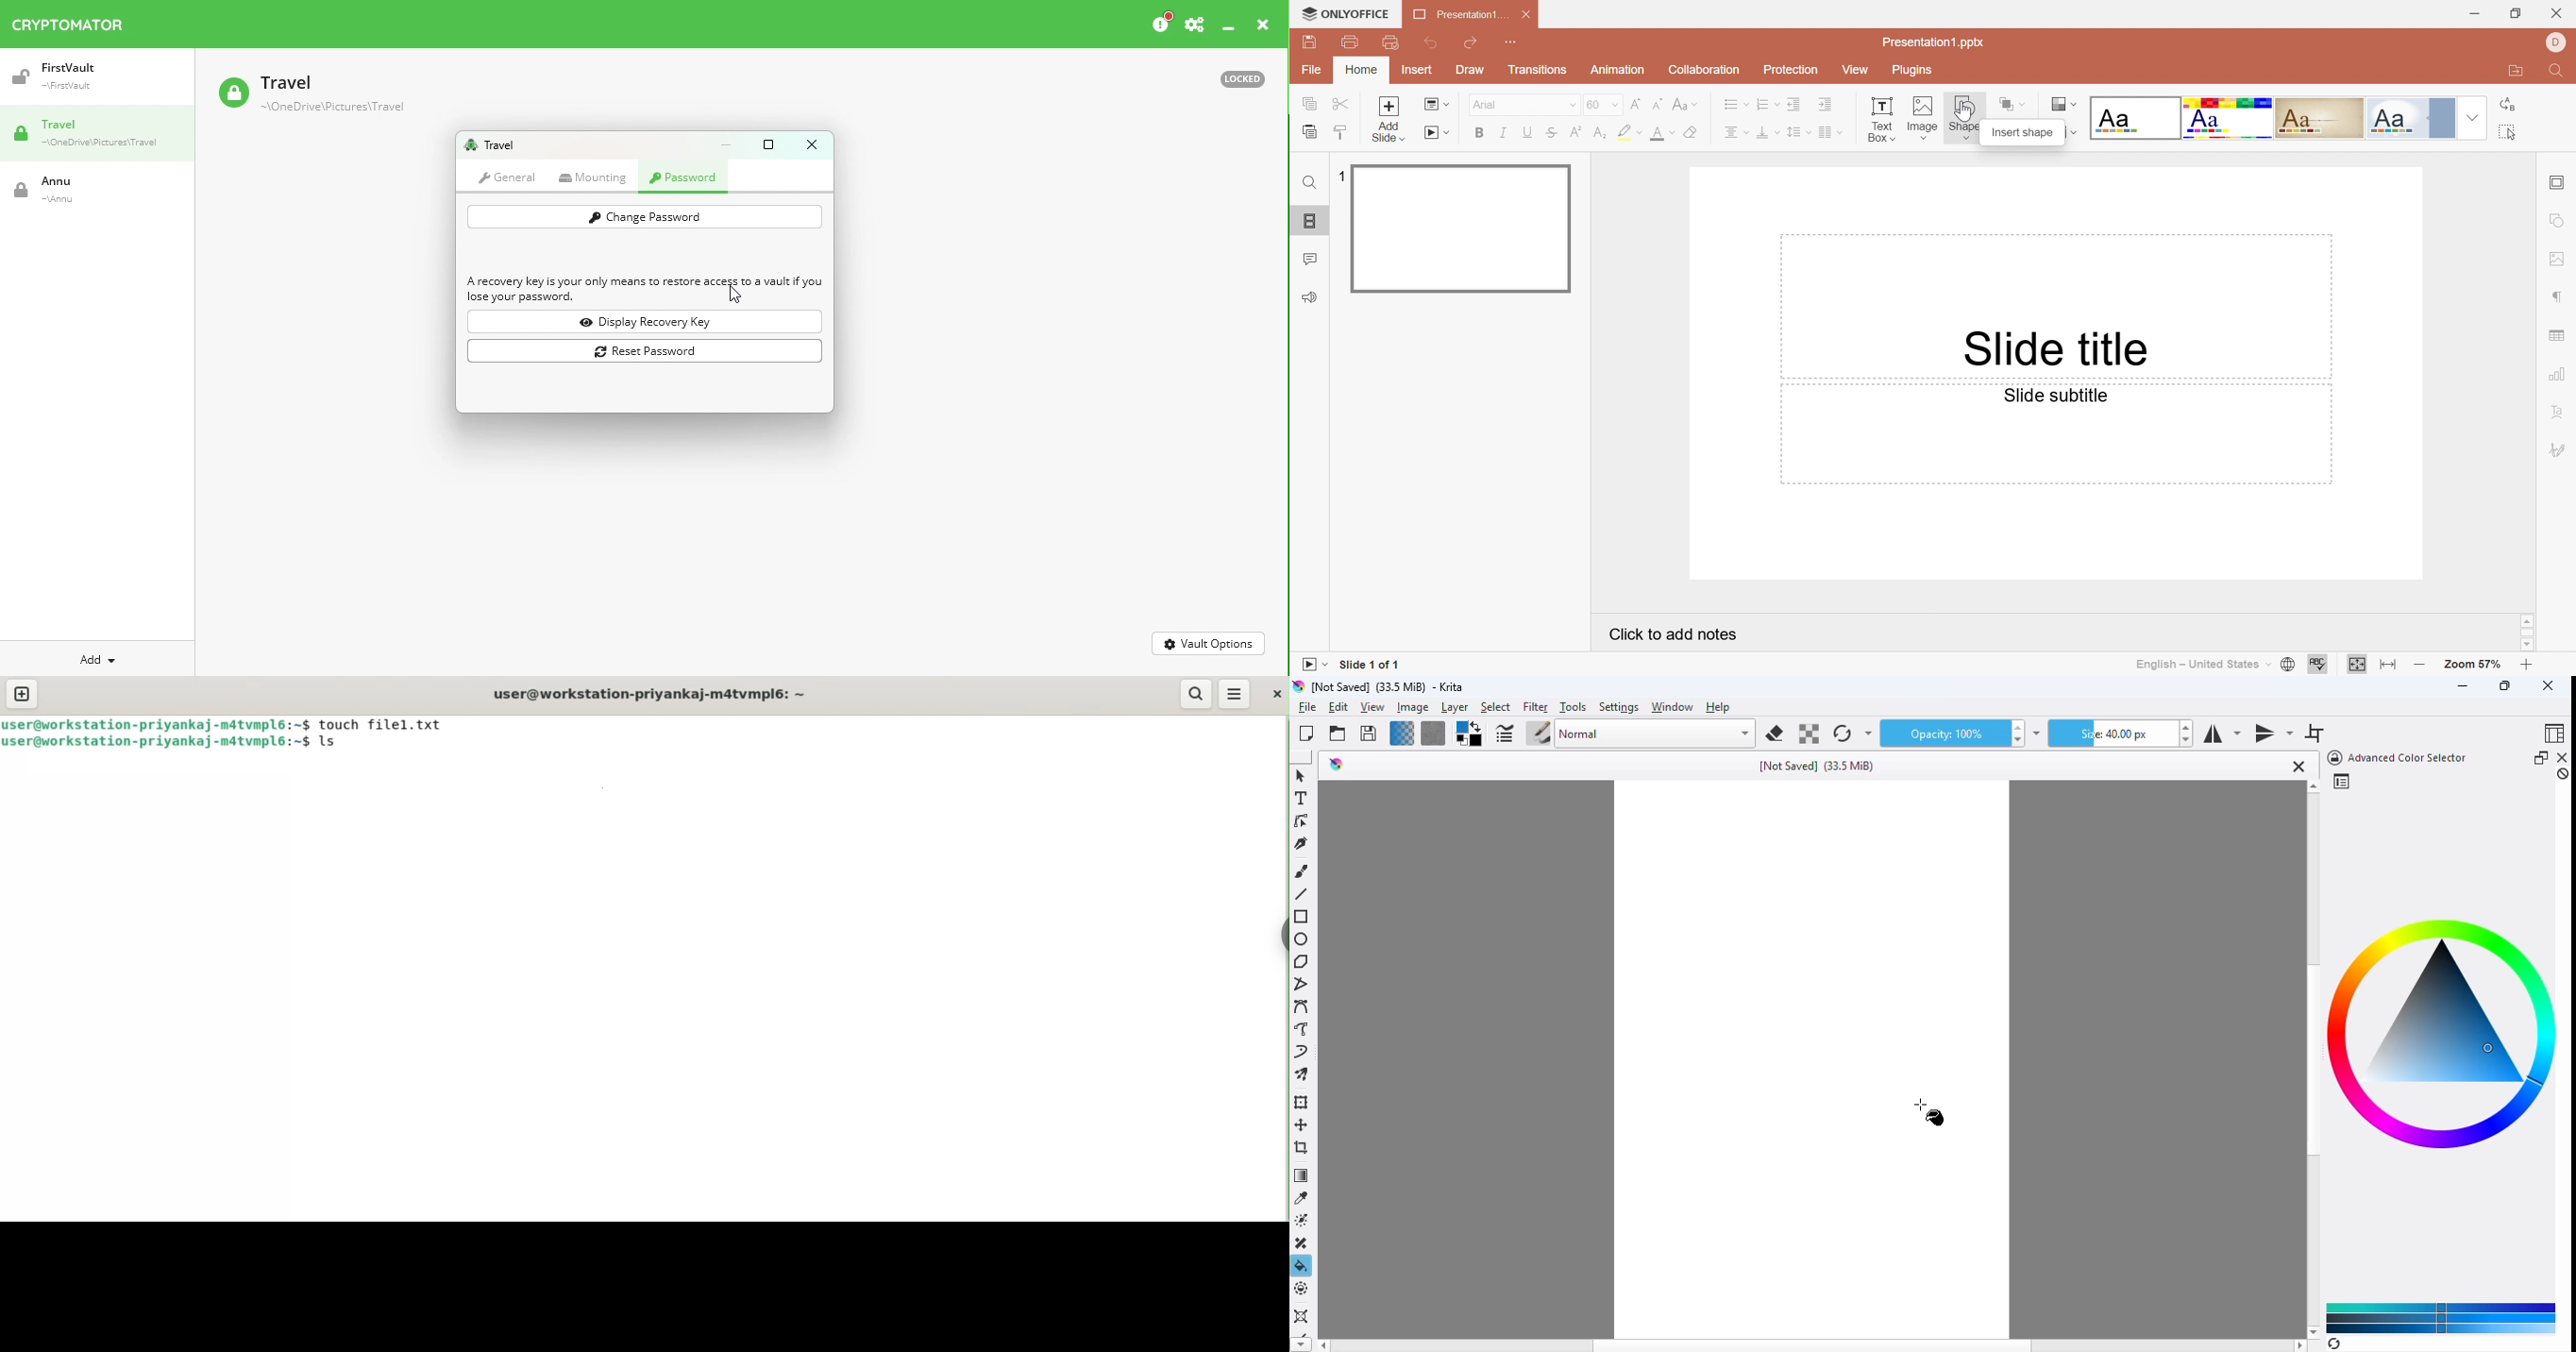 Image resolution: width=2576 pixels, height=1372 pixels. What do you see at coordinates (2559, 259) in the screenshot?
I see `Image settings` at bounding box center [2559, 259].